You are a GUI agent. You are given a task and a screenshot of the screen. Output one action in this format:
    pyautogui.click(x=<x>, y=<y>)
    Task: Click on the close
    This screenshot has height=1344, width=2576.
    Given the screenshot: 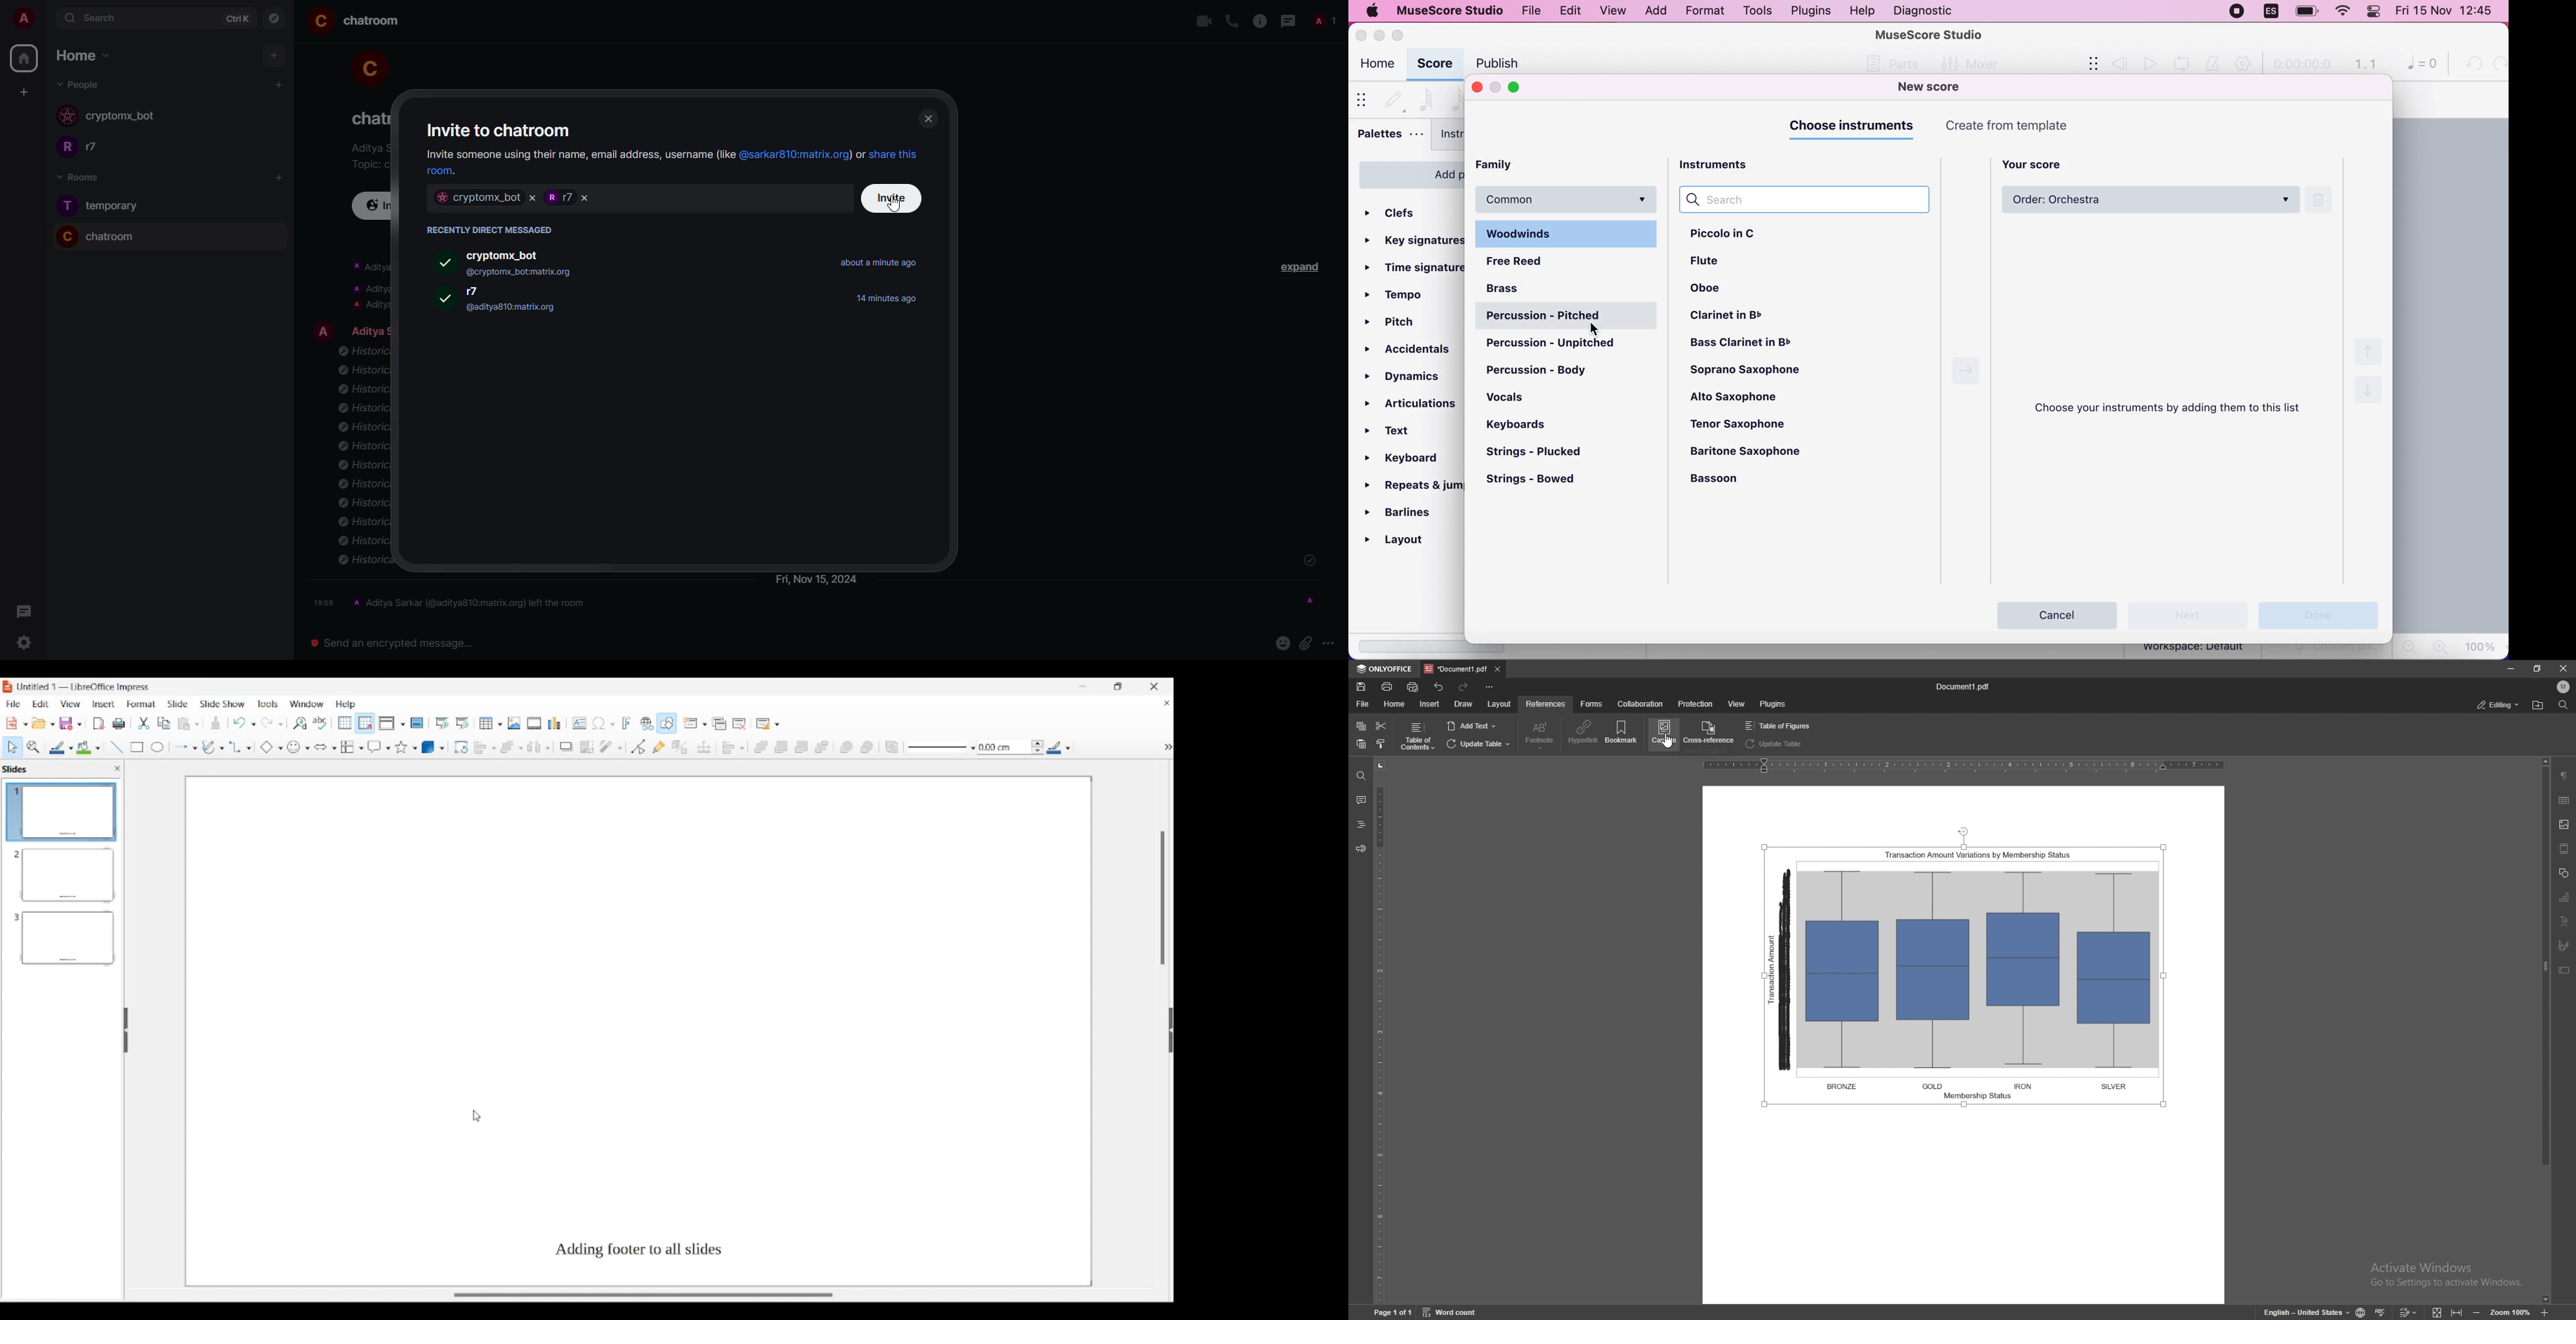 What is the action you would take?
    pyautogui.click(x=117, y=770)
    